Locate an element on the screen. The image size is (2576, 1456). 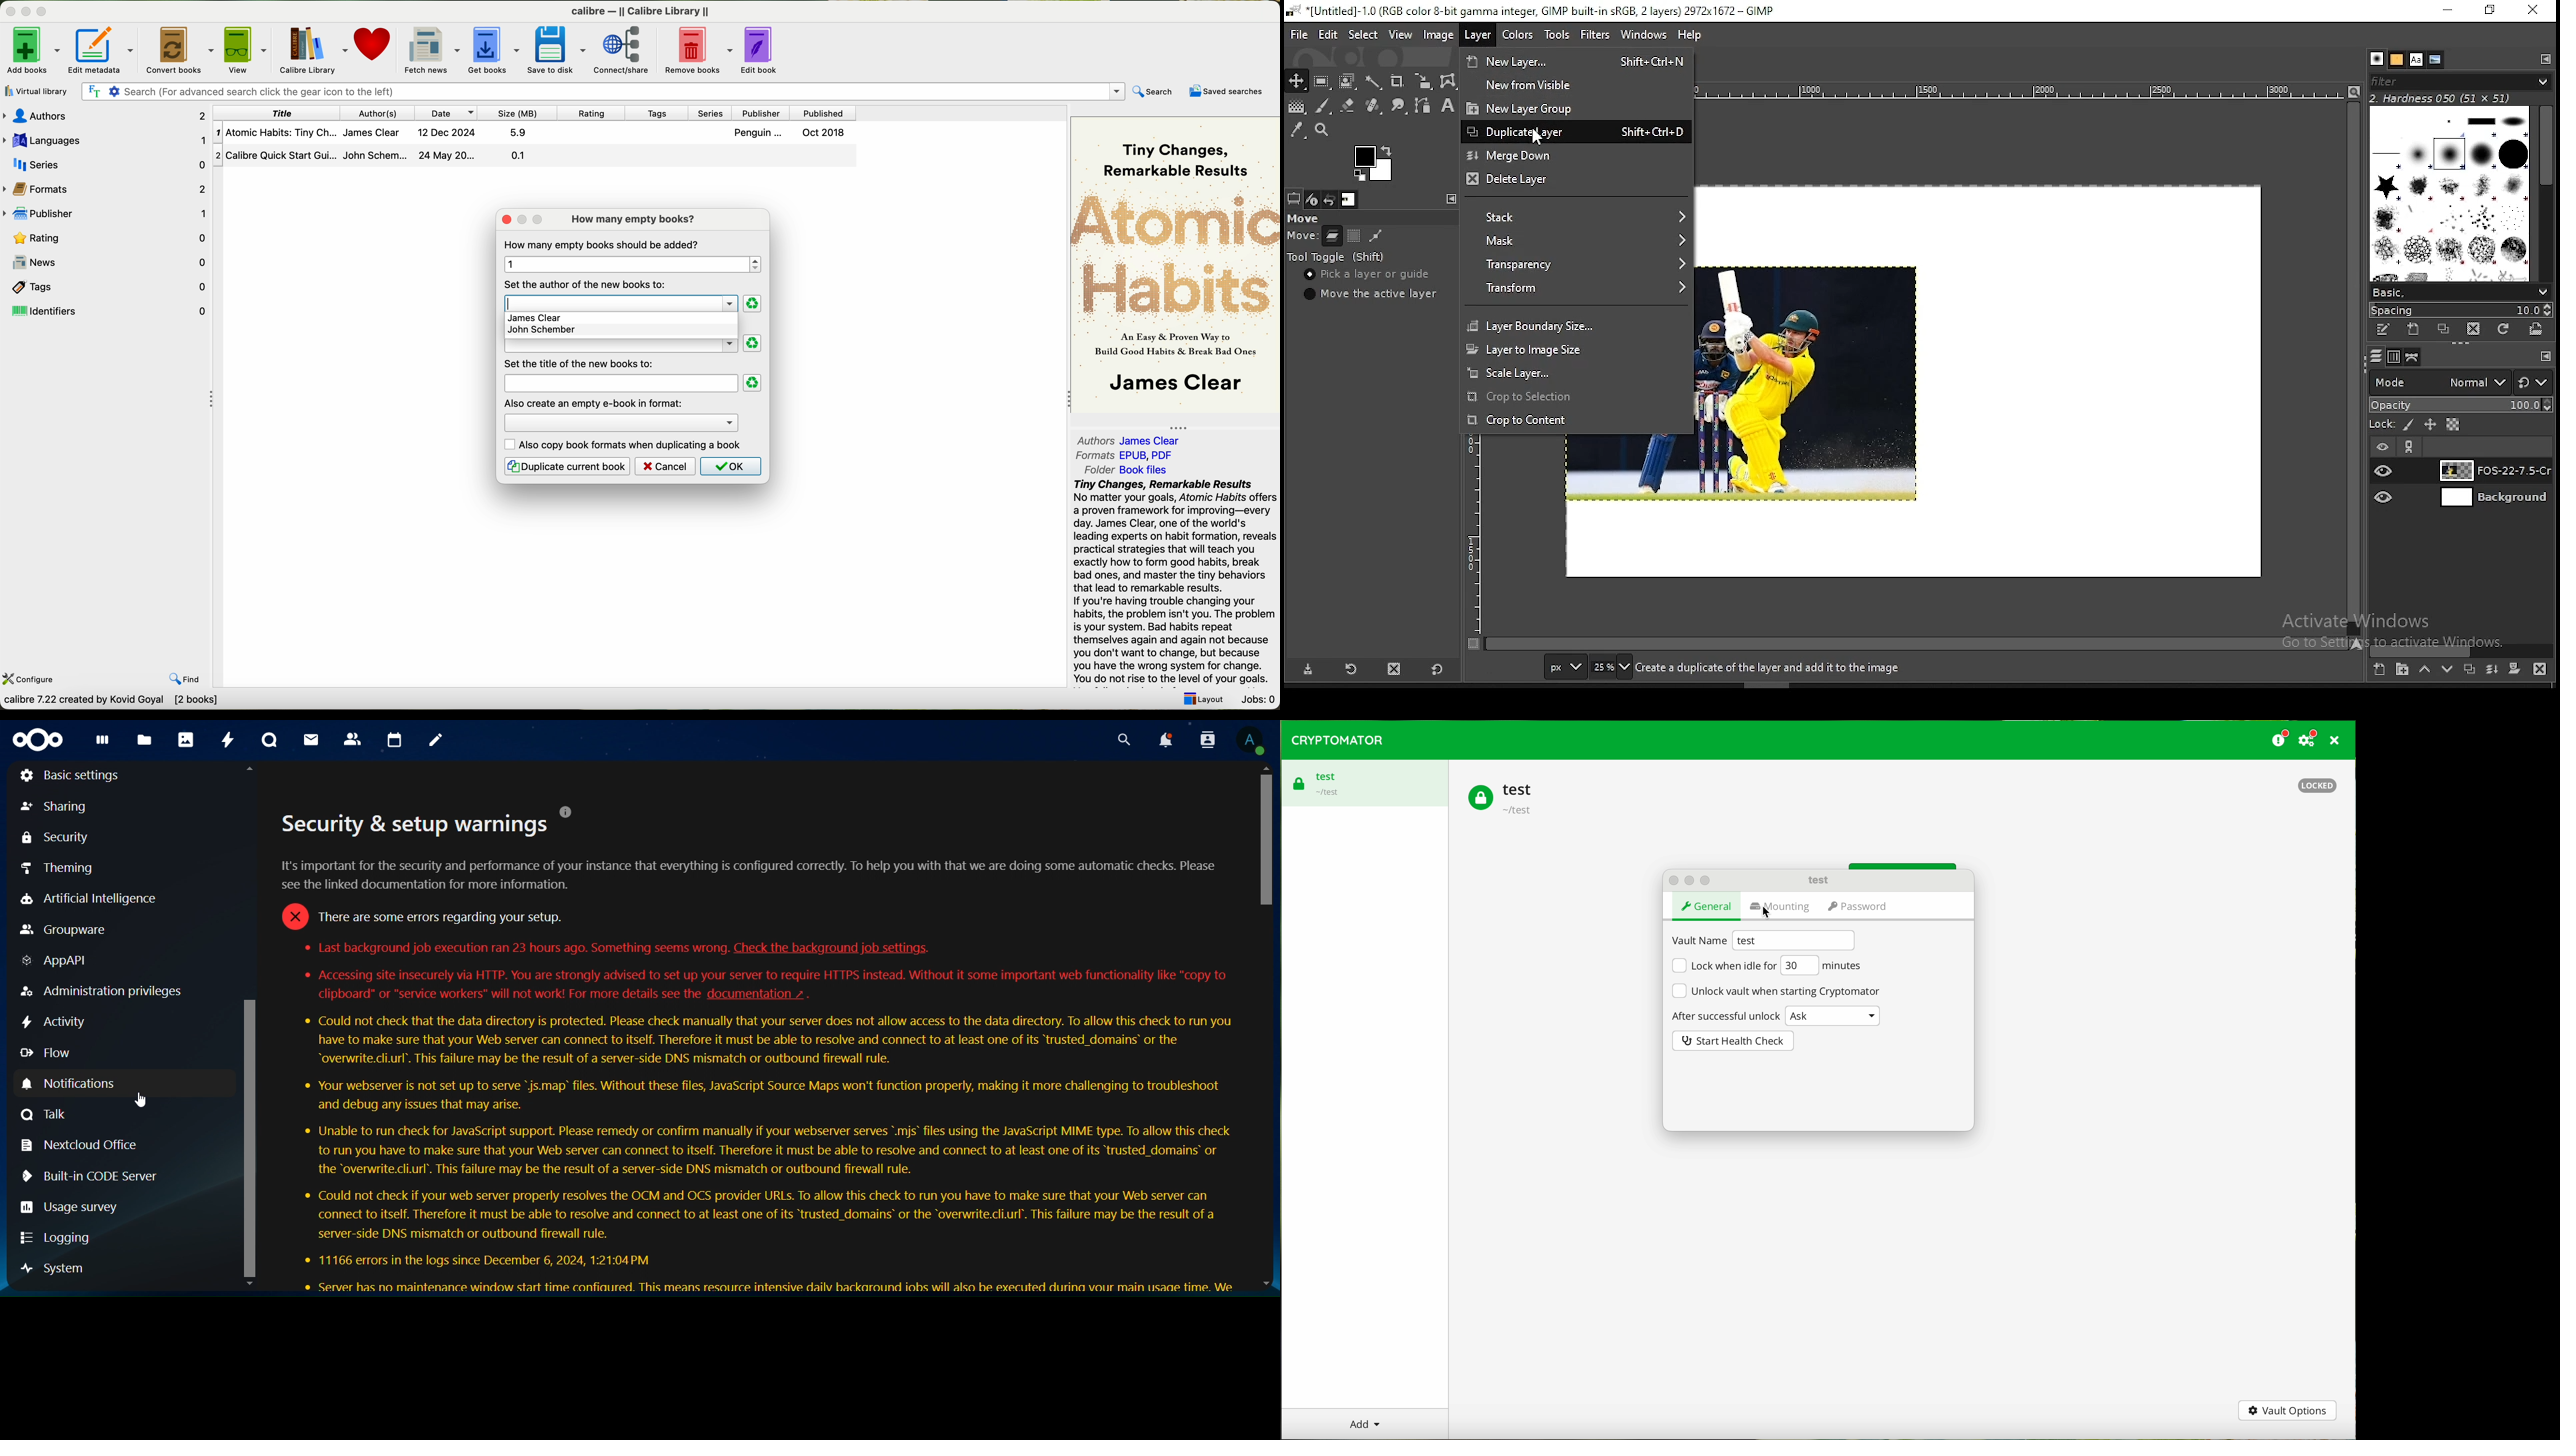
cancel button is located at coordinates (666, 466).